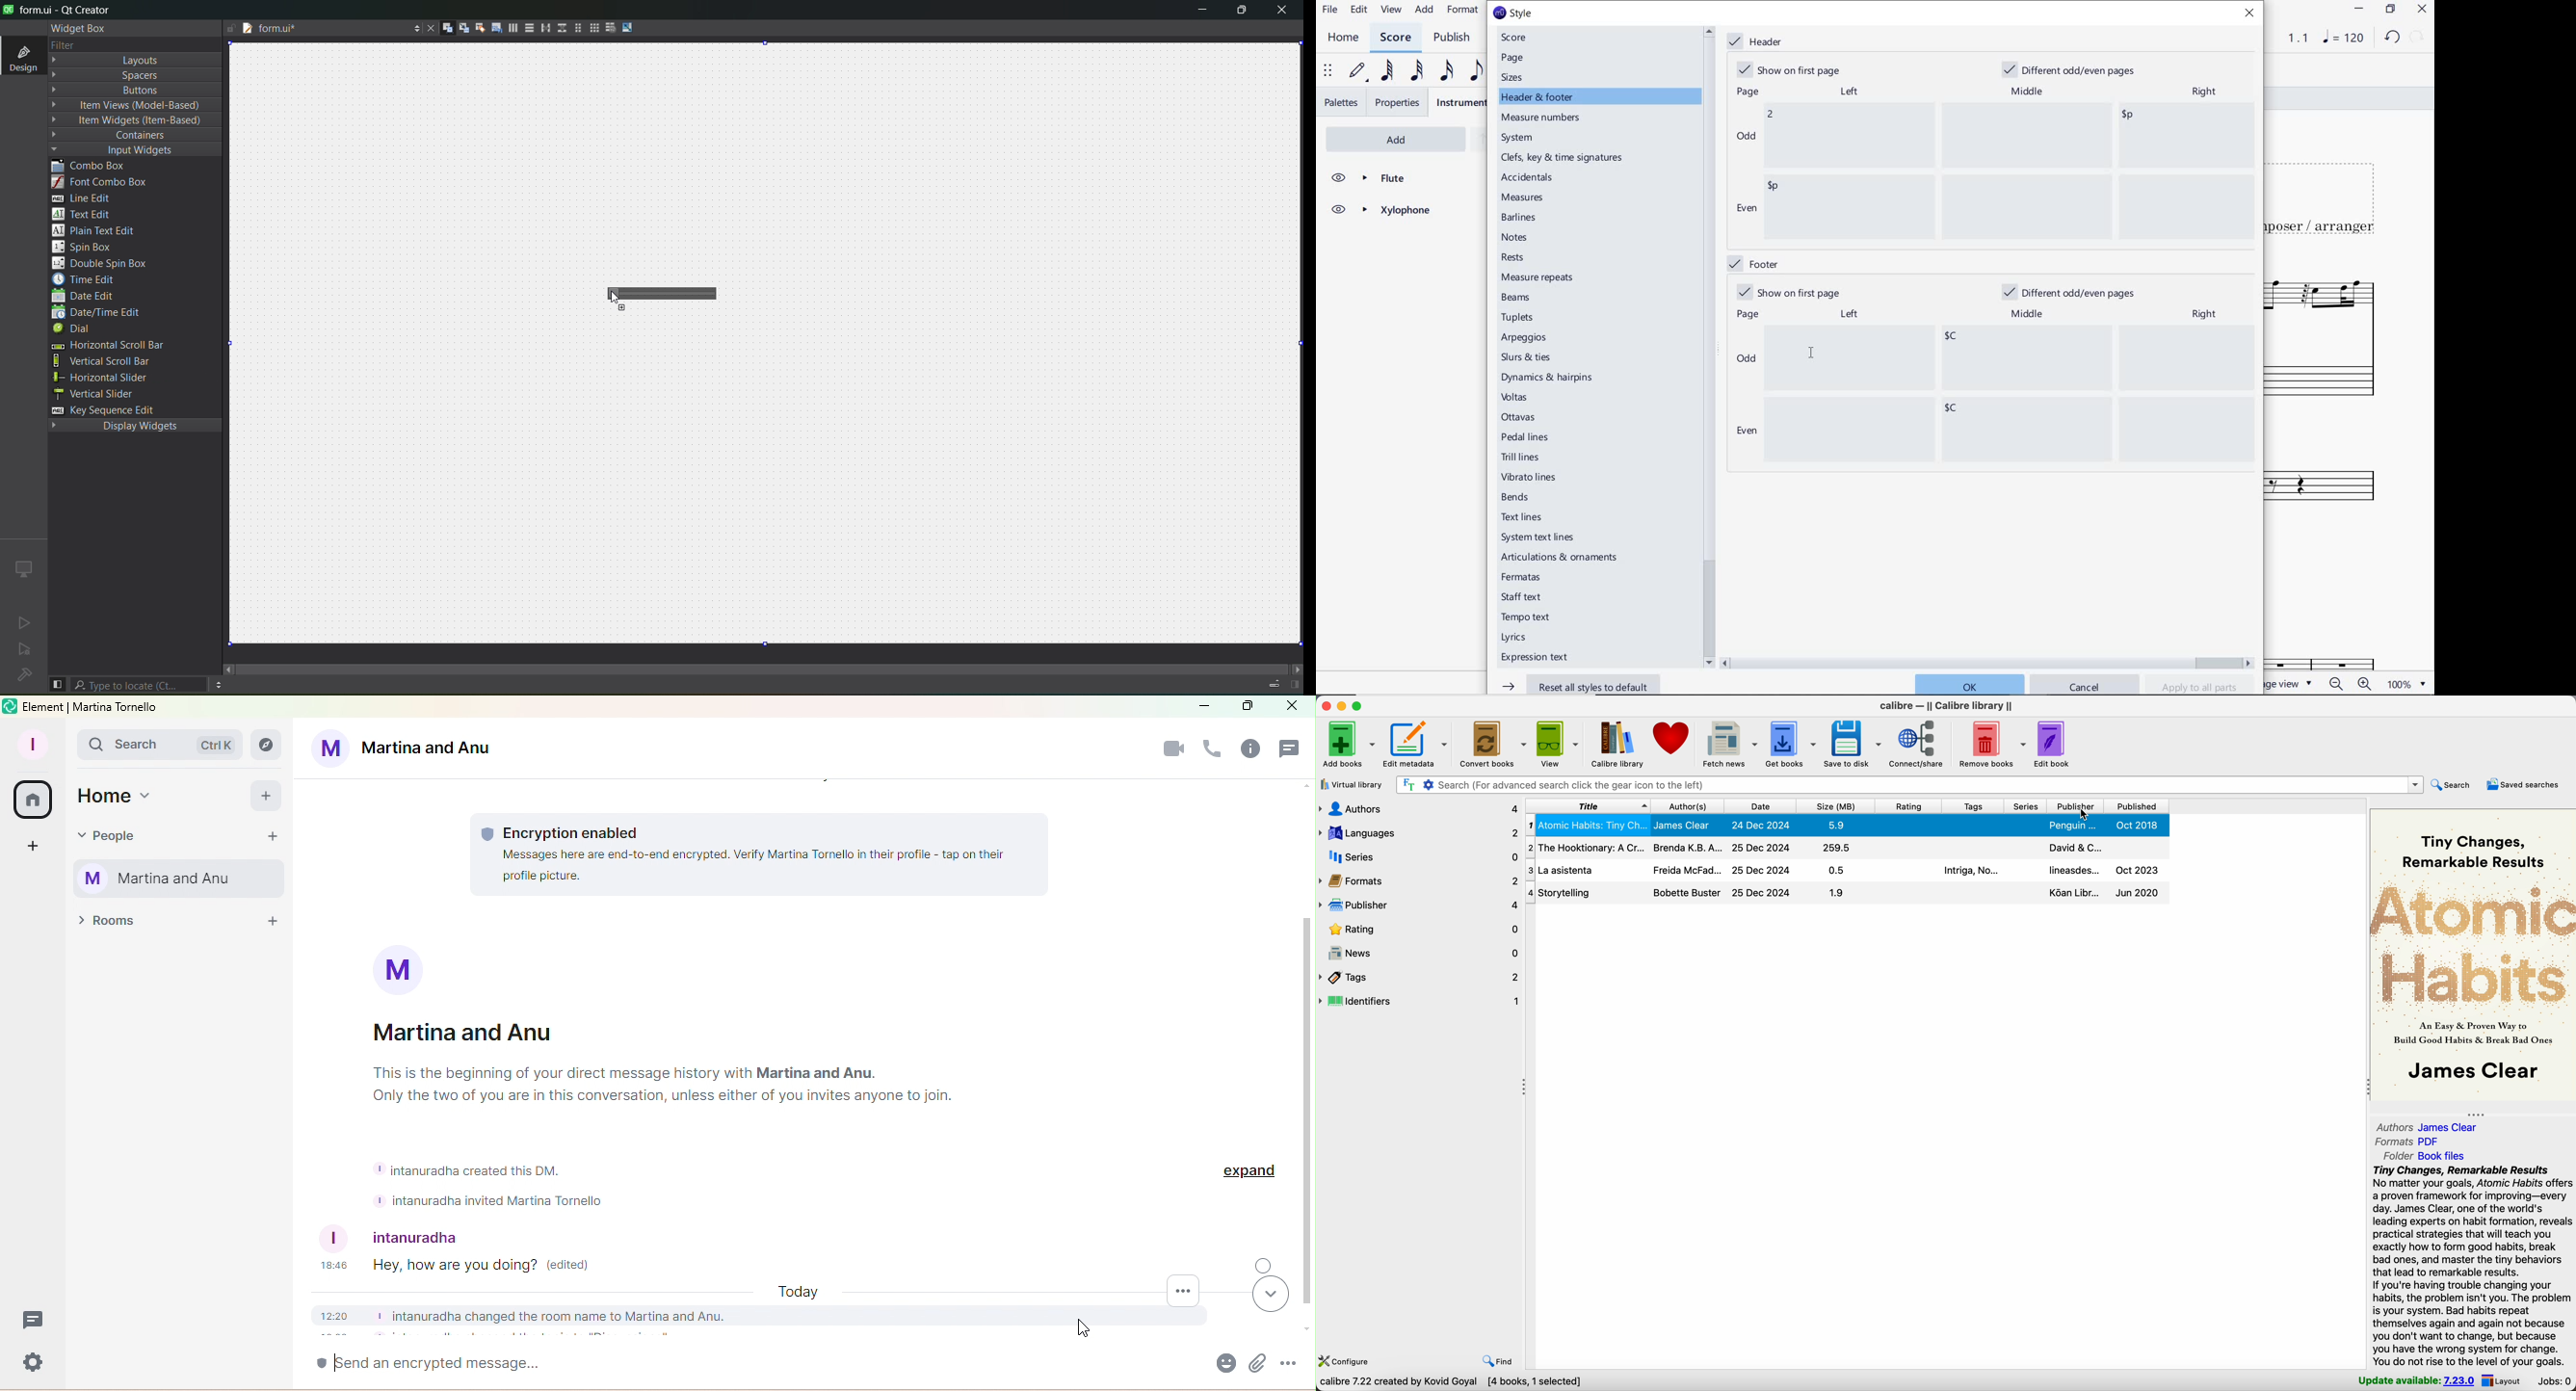  What do you see at coordinates (2343, 39) in the screenshot?
I see `NOTE` at bounding box center [2343, 39].